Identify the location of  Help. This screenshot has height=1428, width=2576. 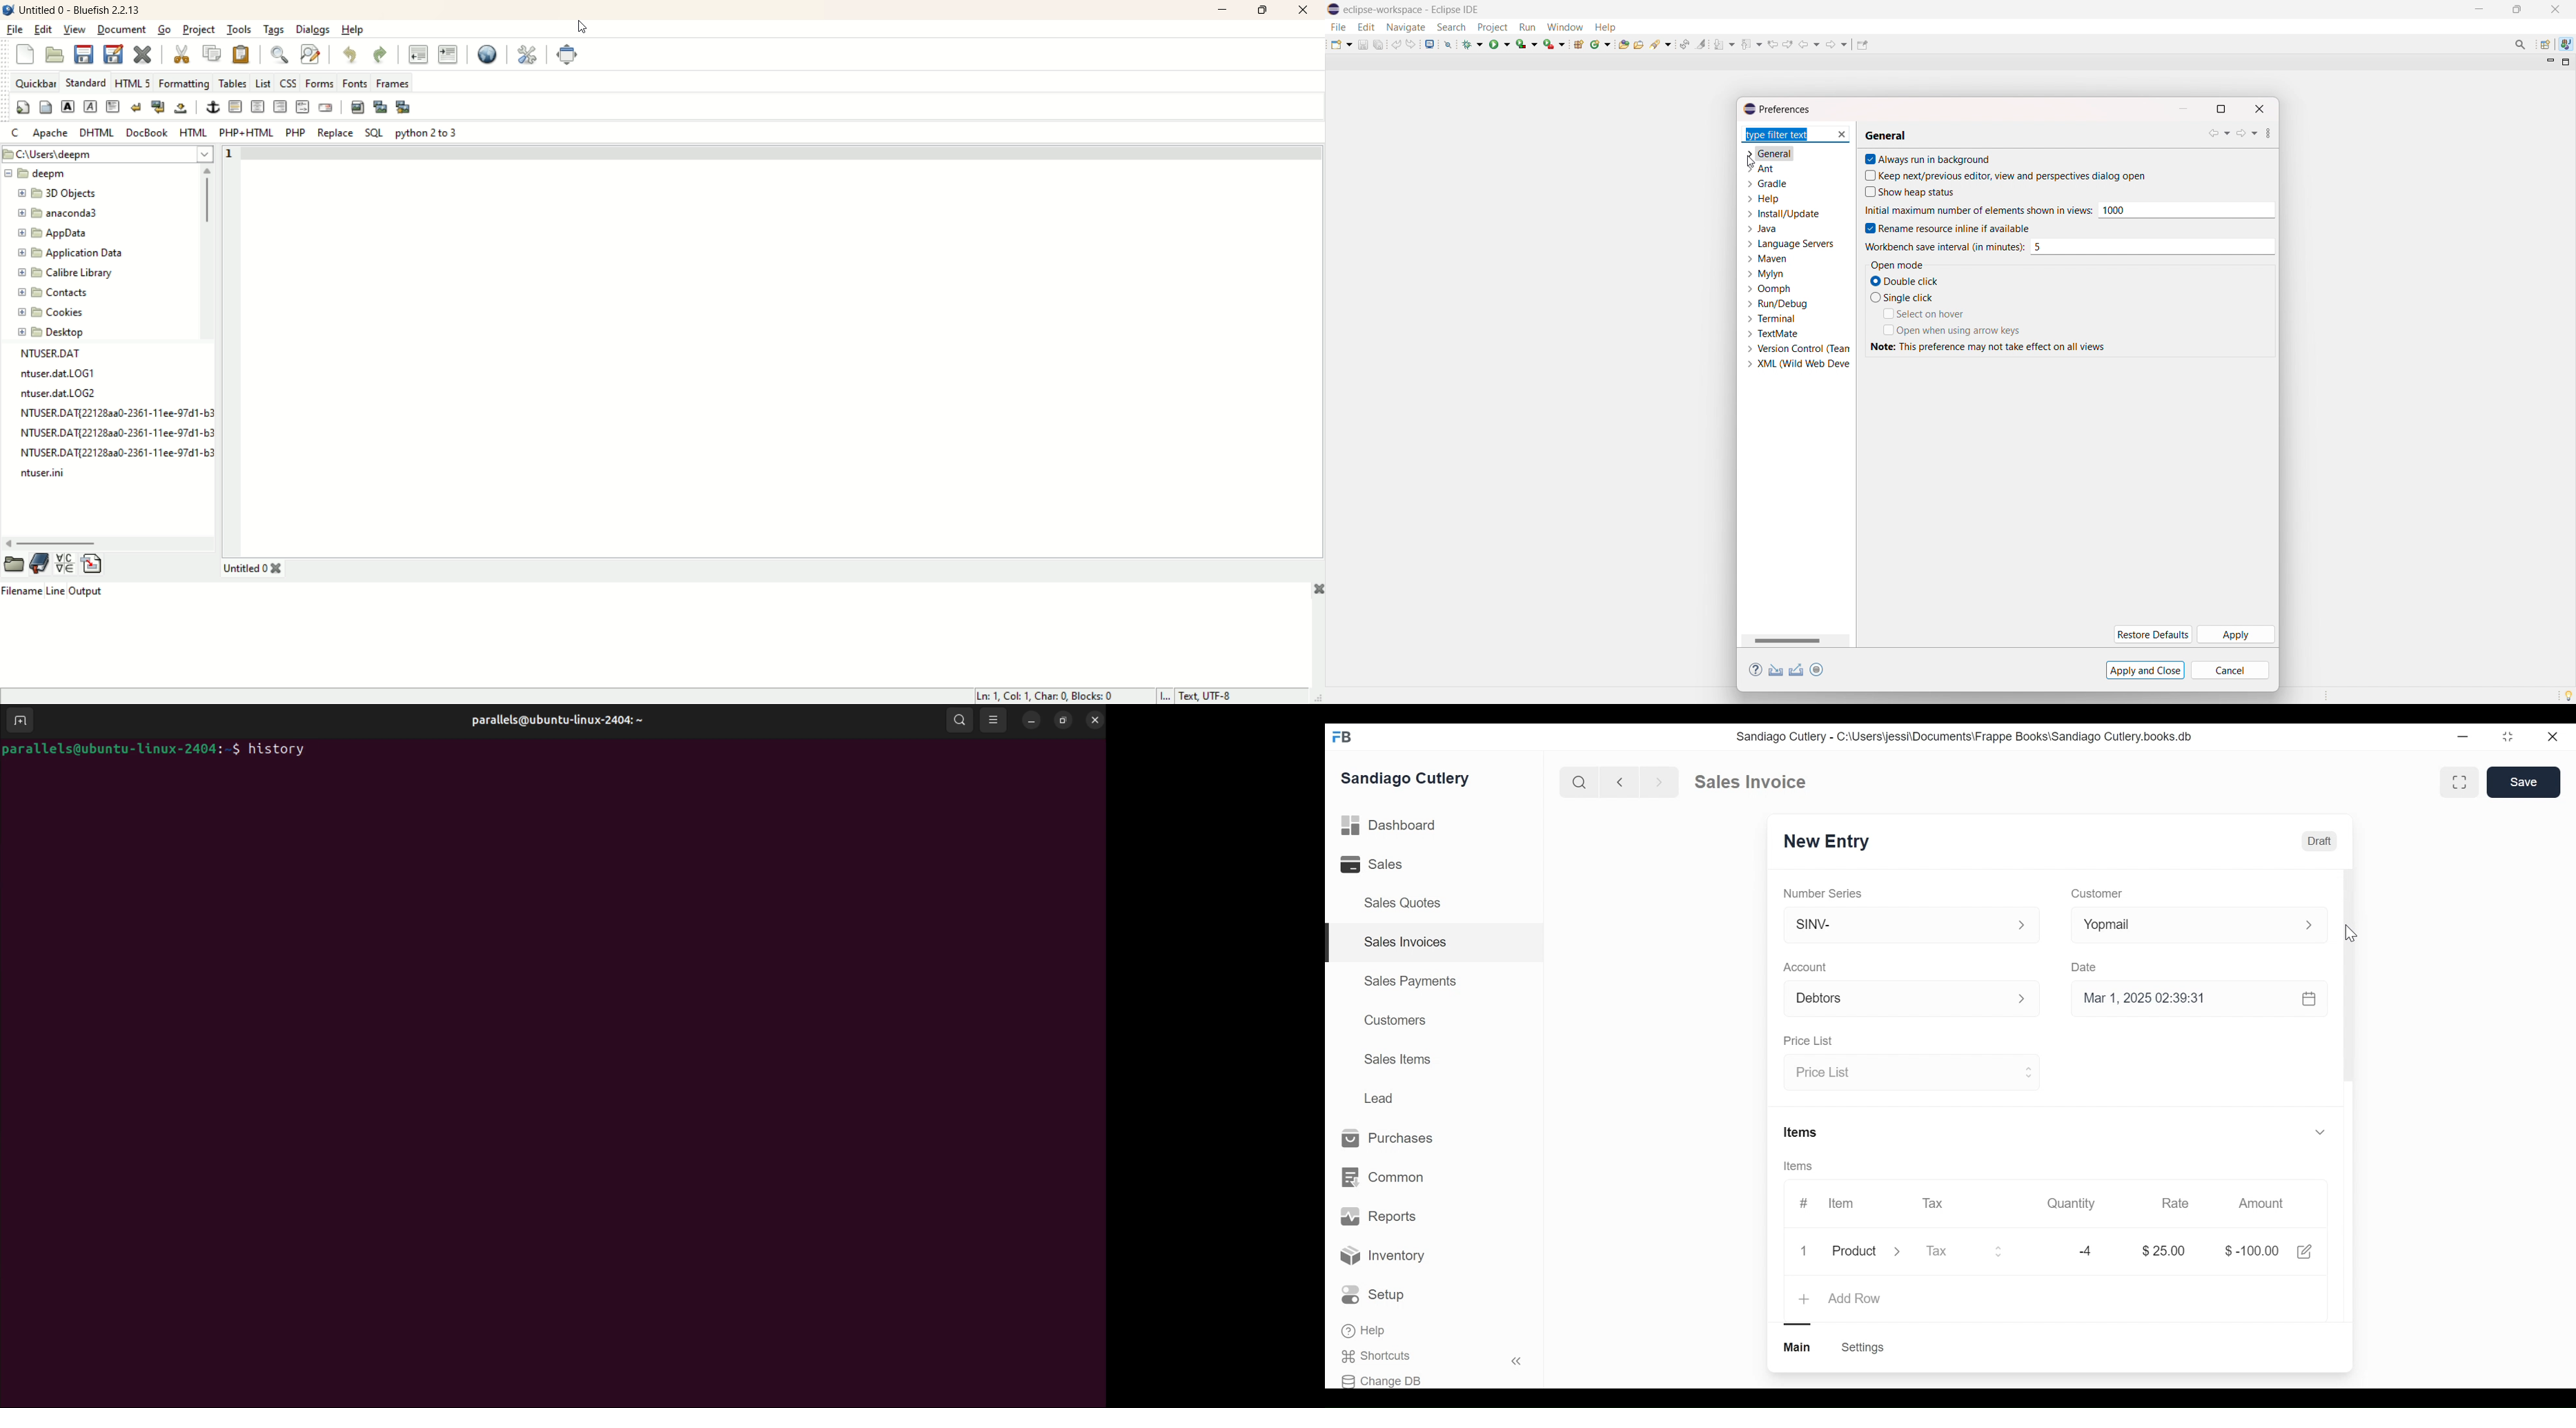
(1363, 1330).